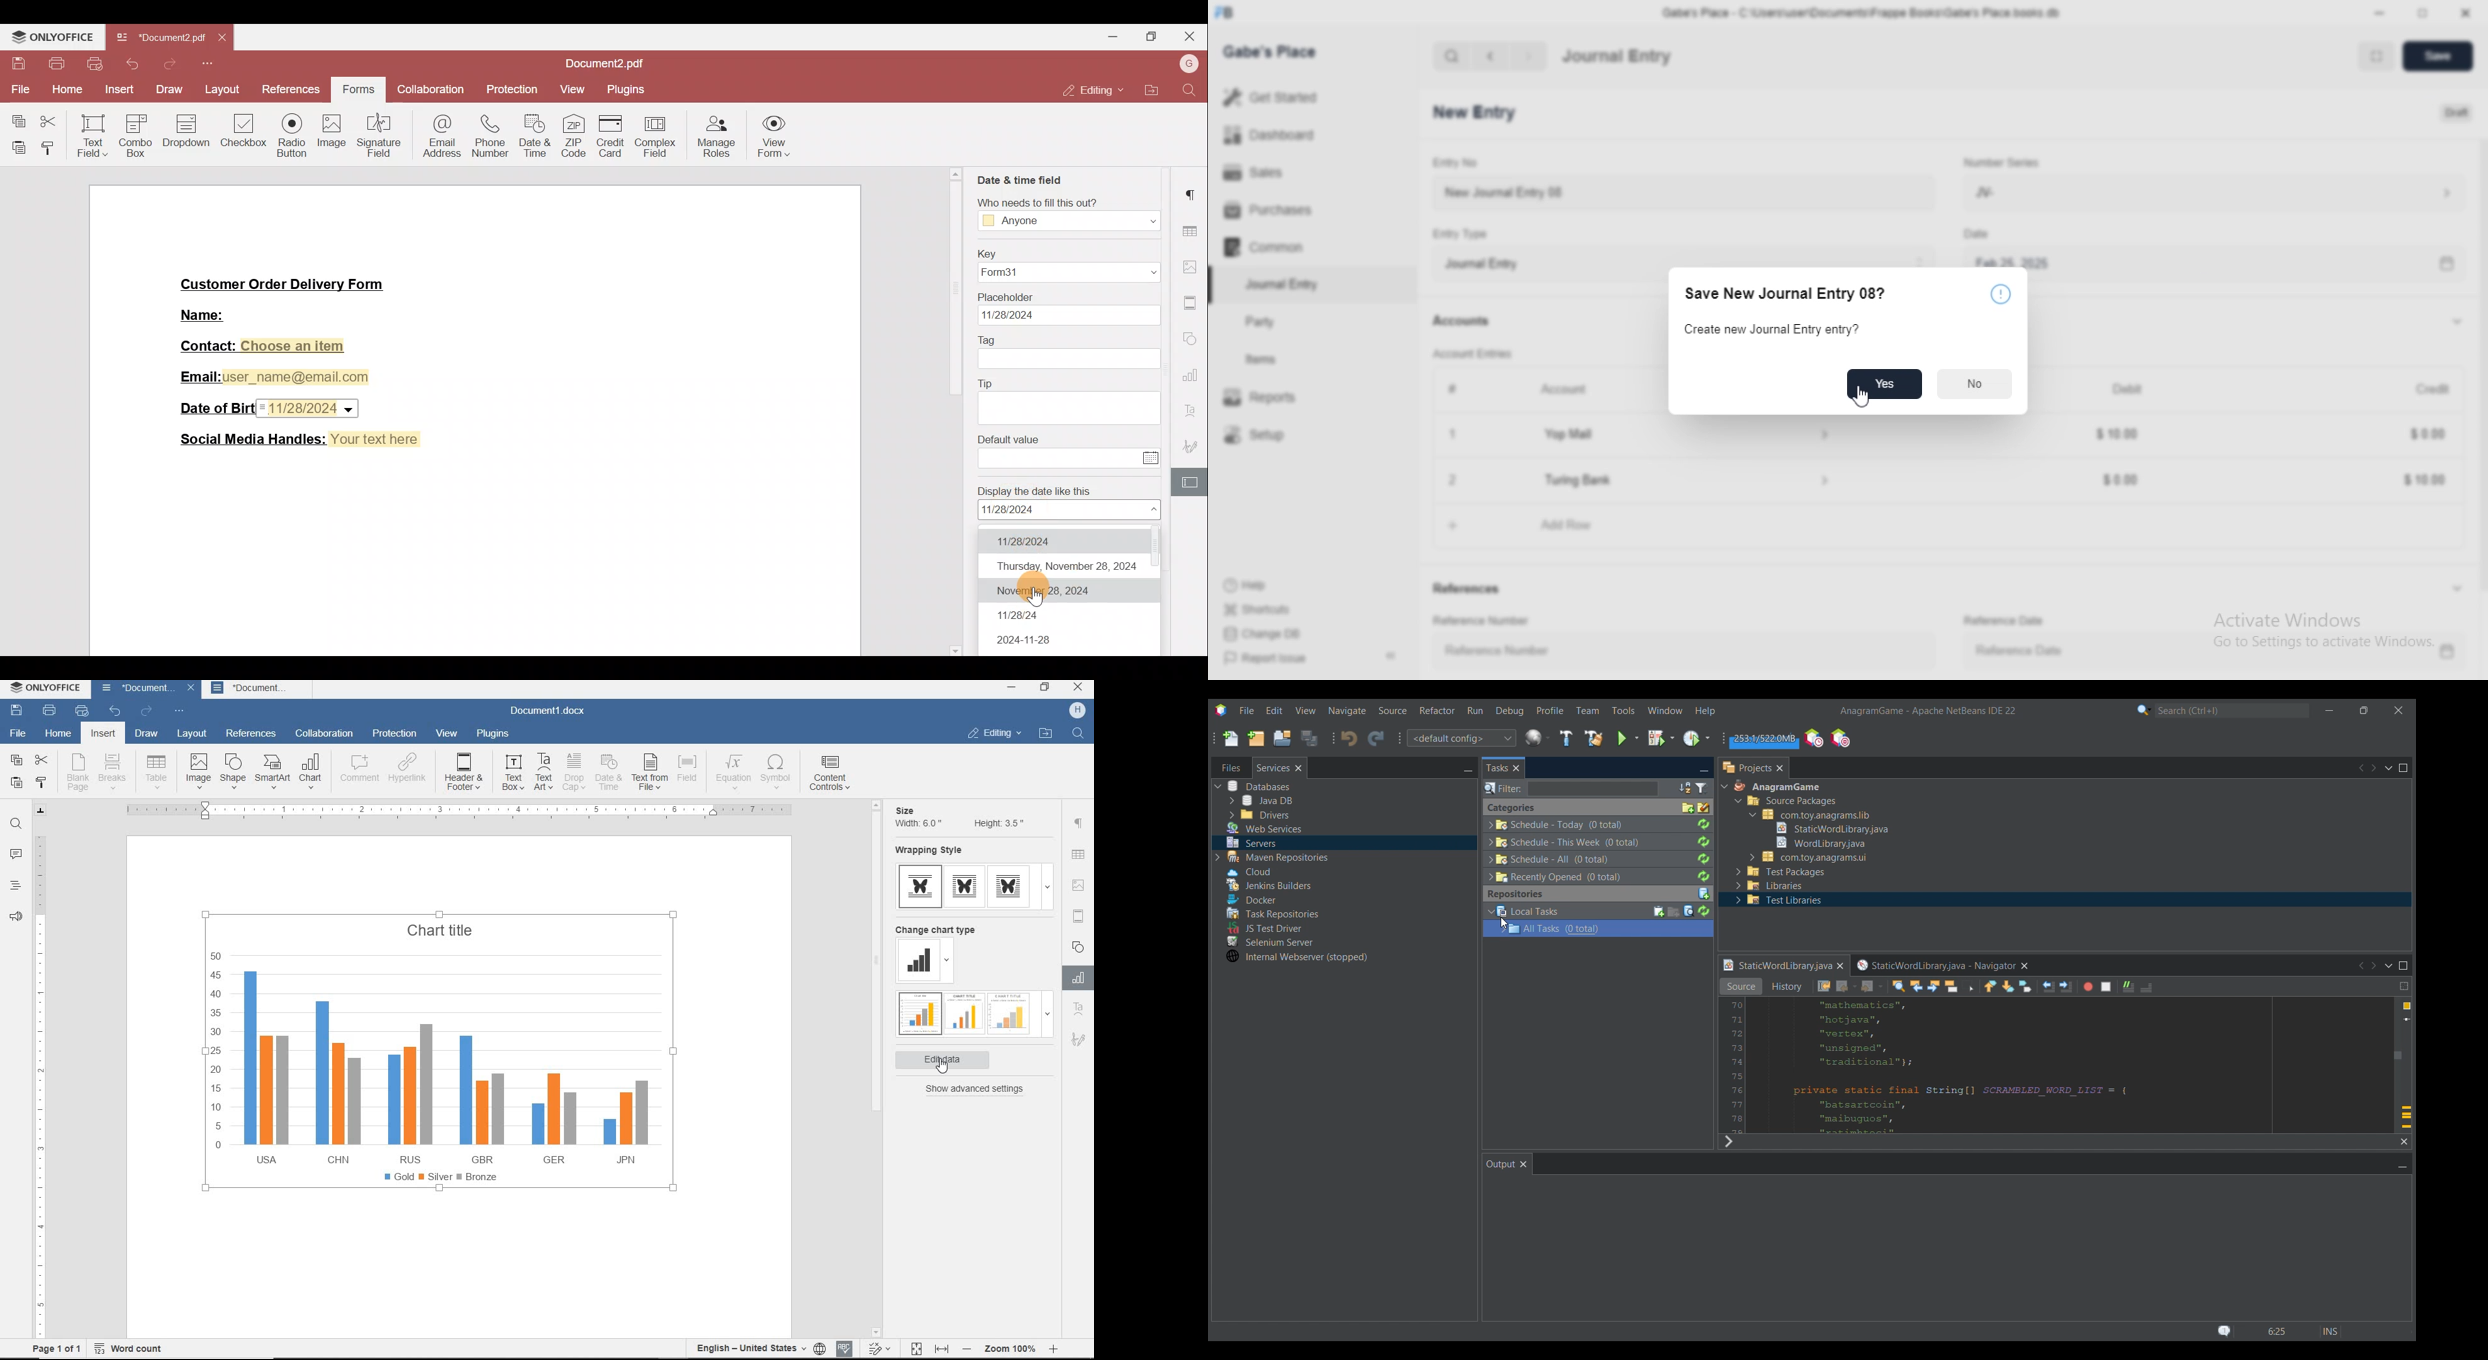 This screenshot has height=1372, width=2492. Describe the element at coordinates (190, 734) in the screenshot. I see `layout` at that location.